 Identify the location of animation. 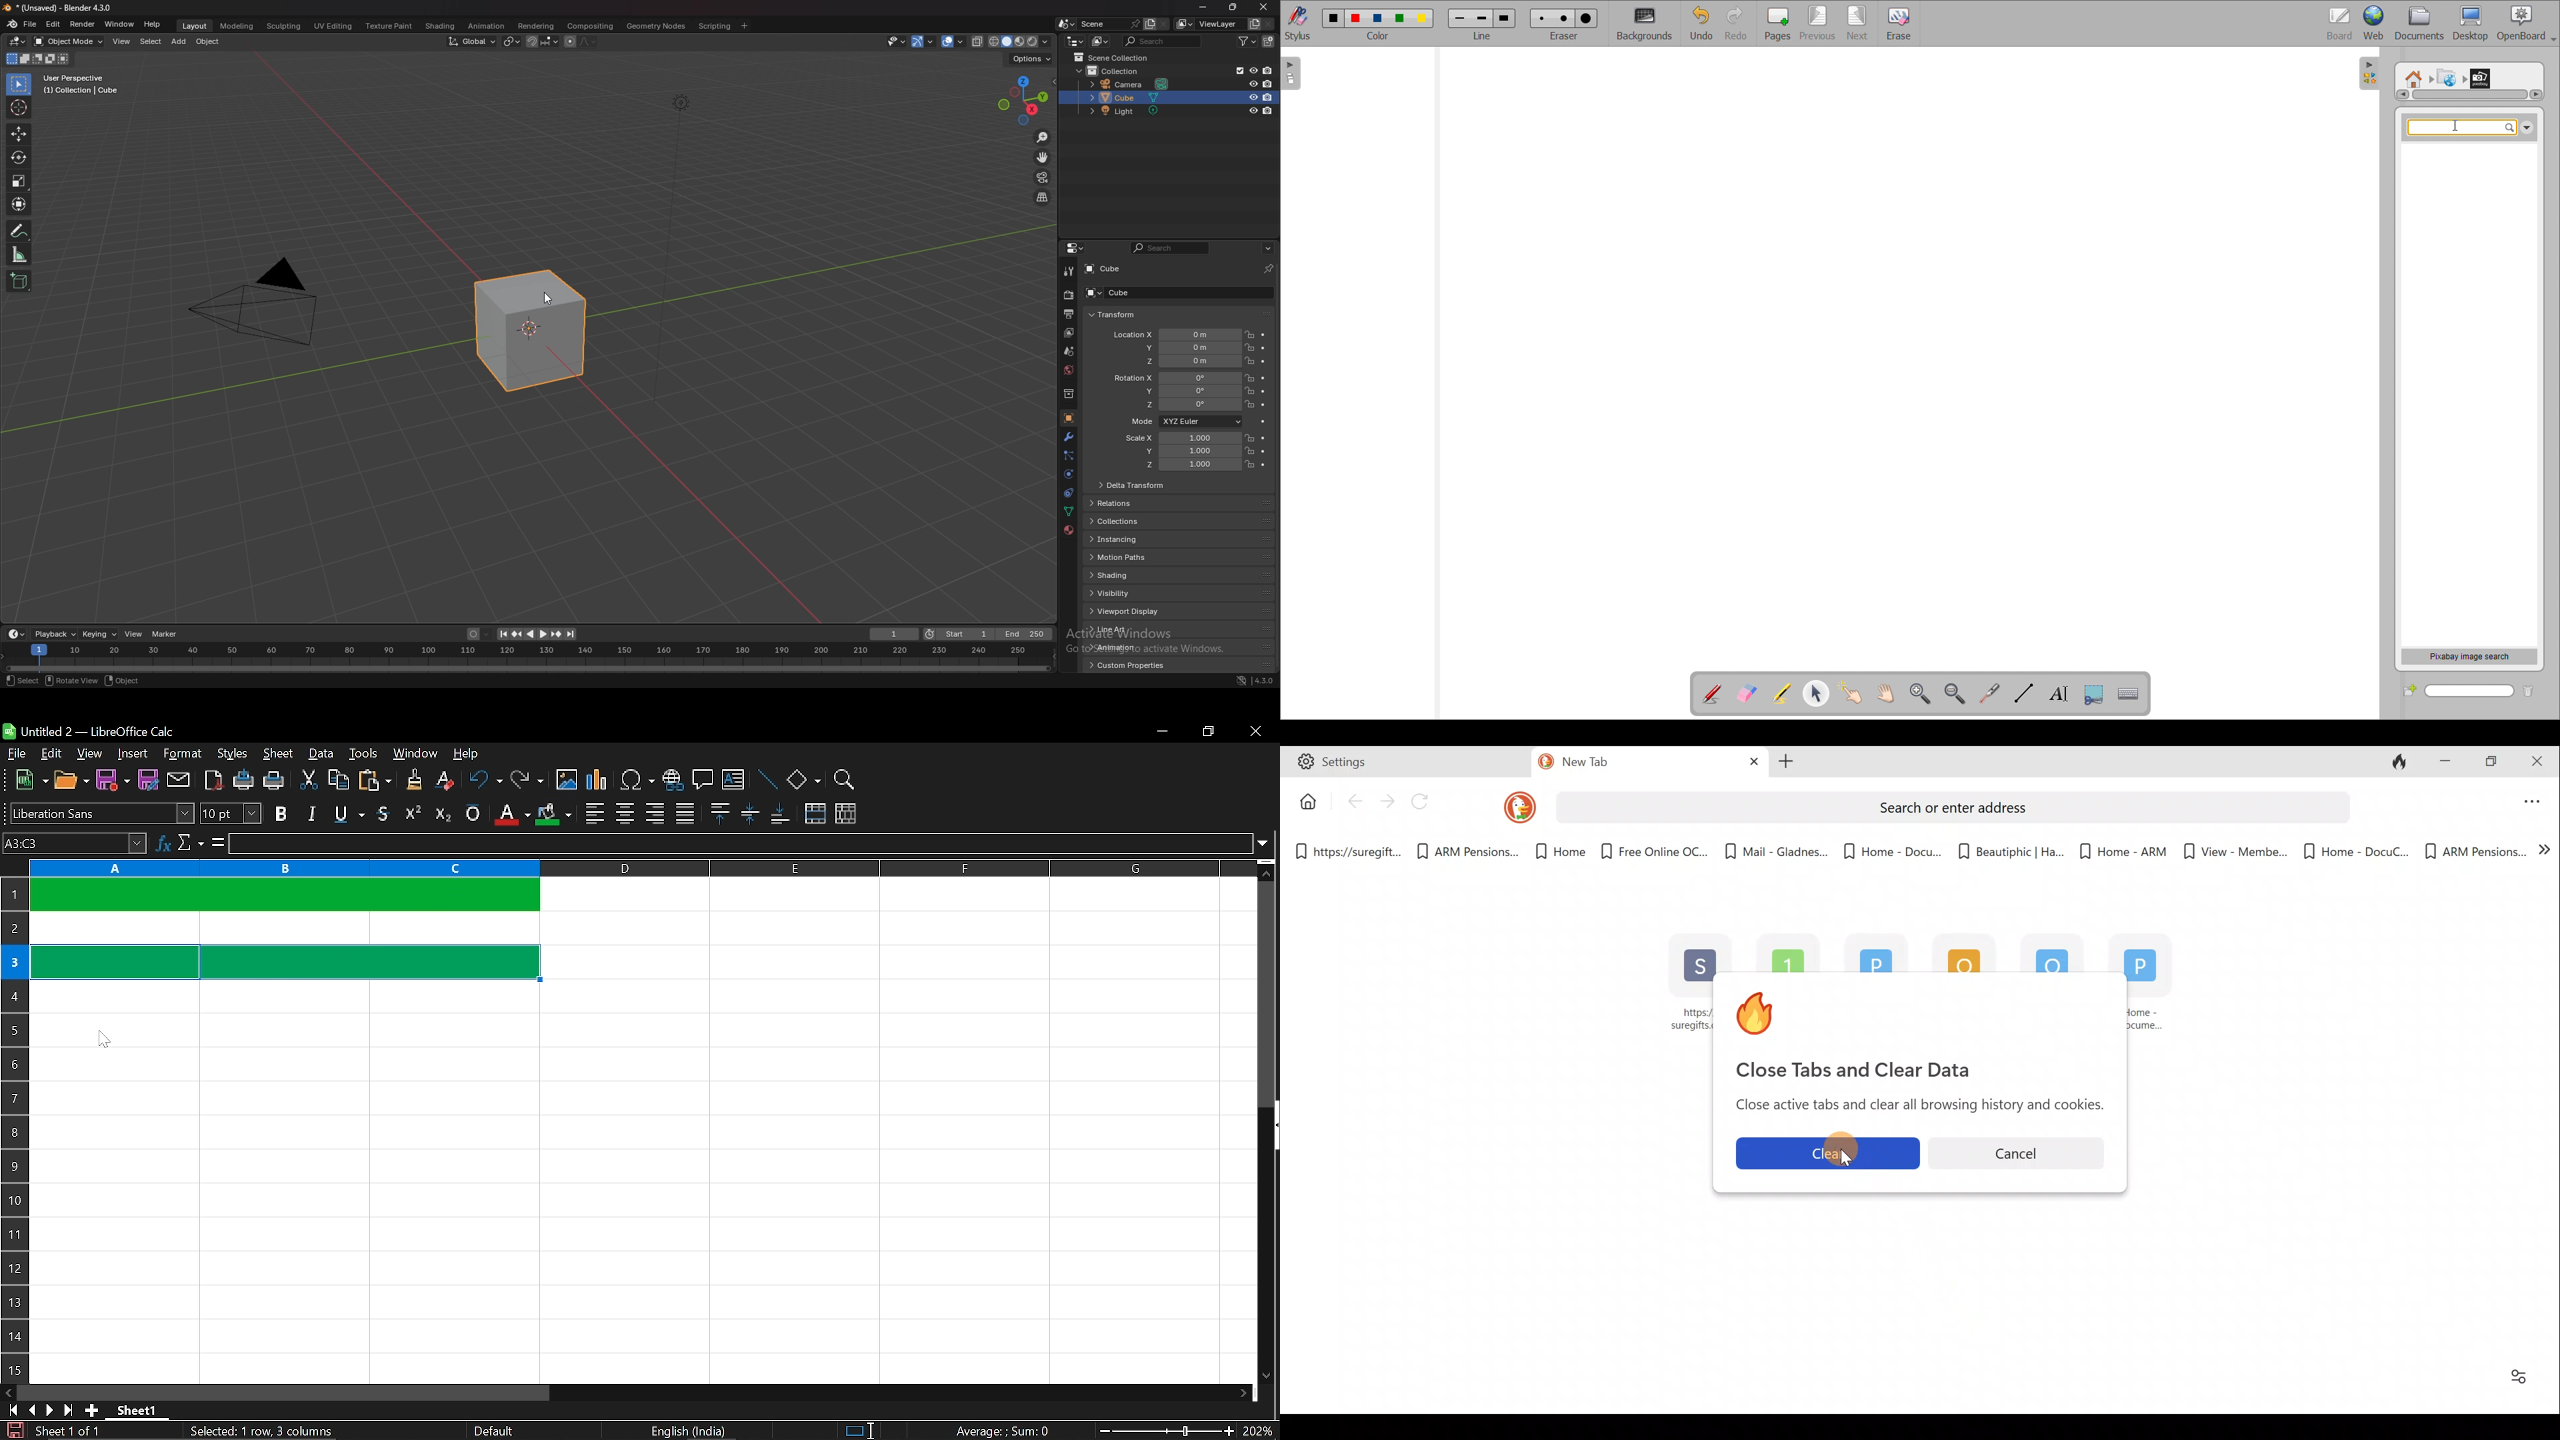
(486, 26).